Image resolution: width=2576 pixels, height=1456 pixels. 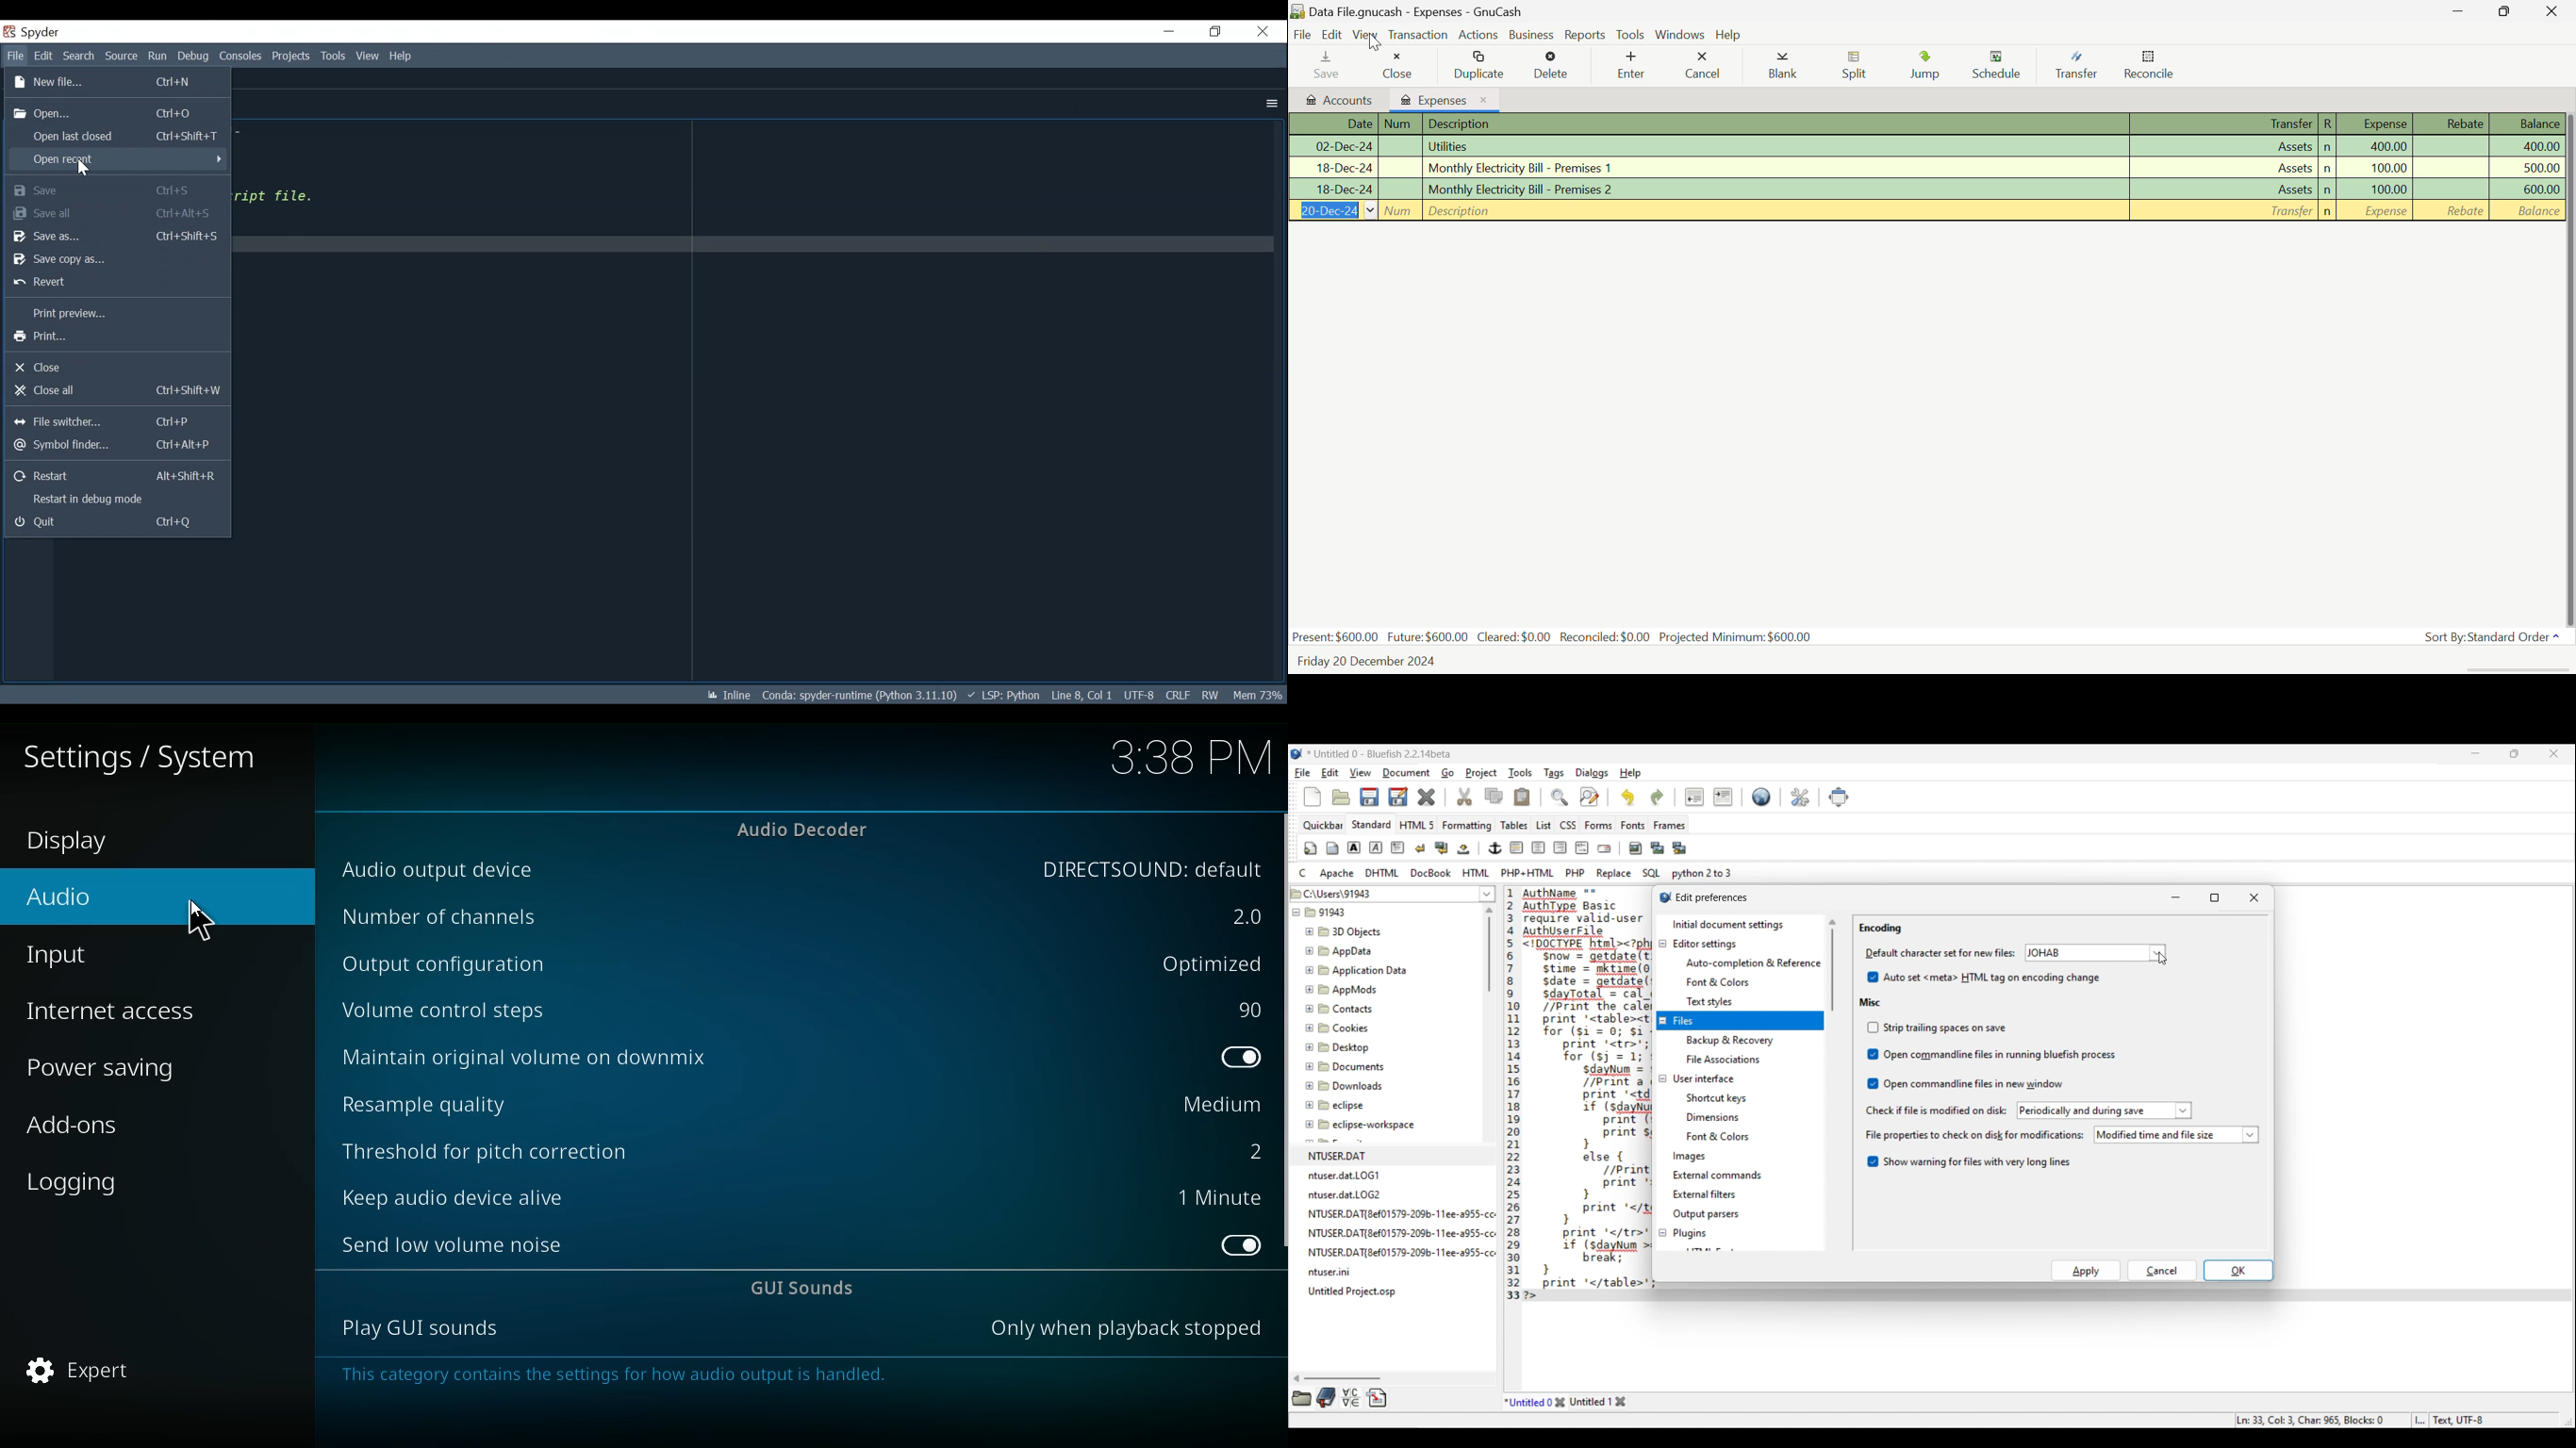 I want to click on display, so click(x=90, y=844).